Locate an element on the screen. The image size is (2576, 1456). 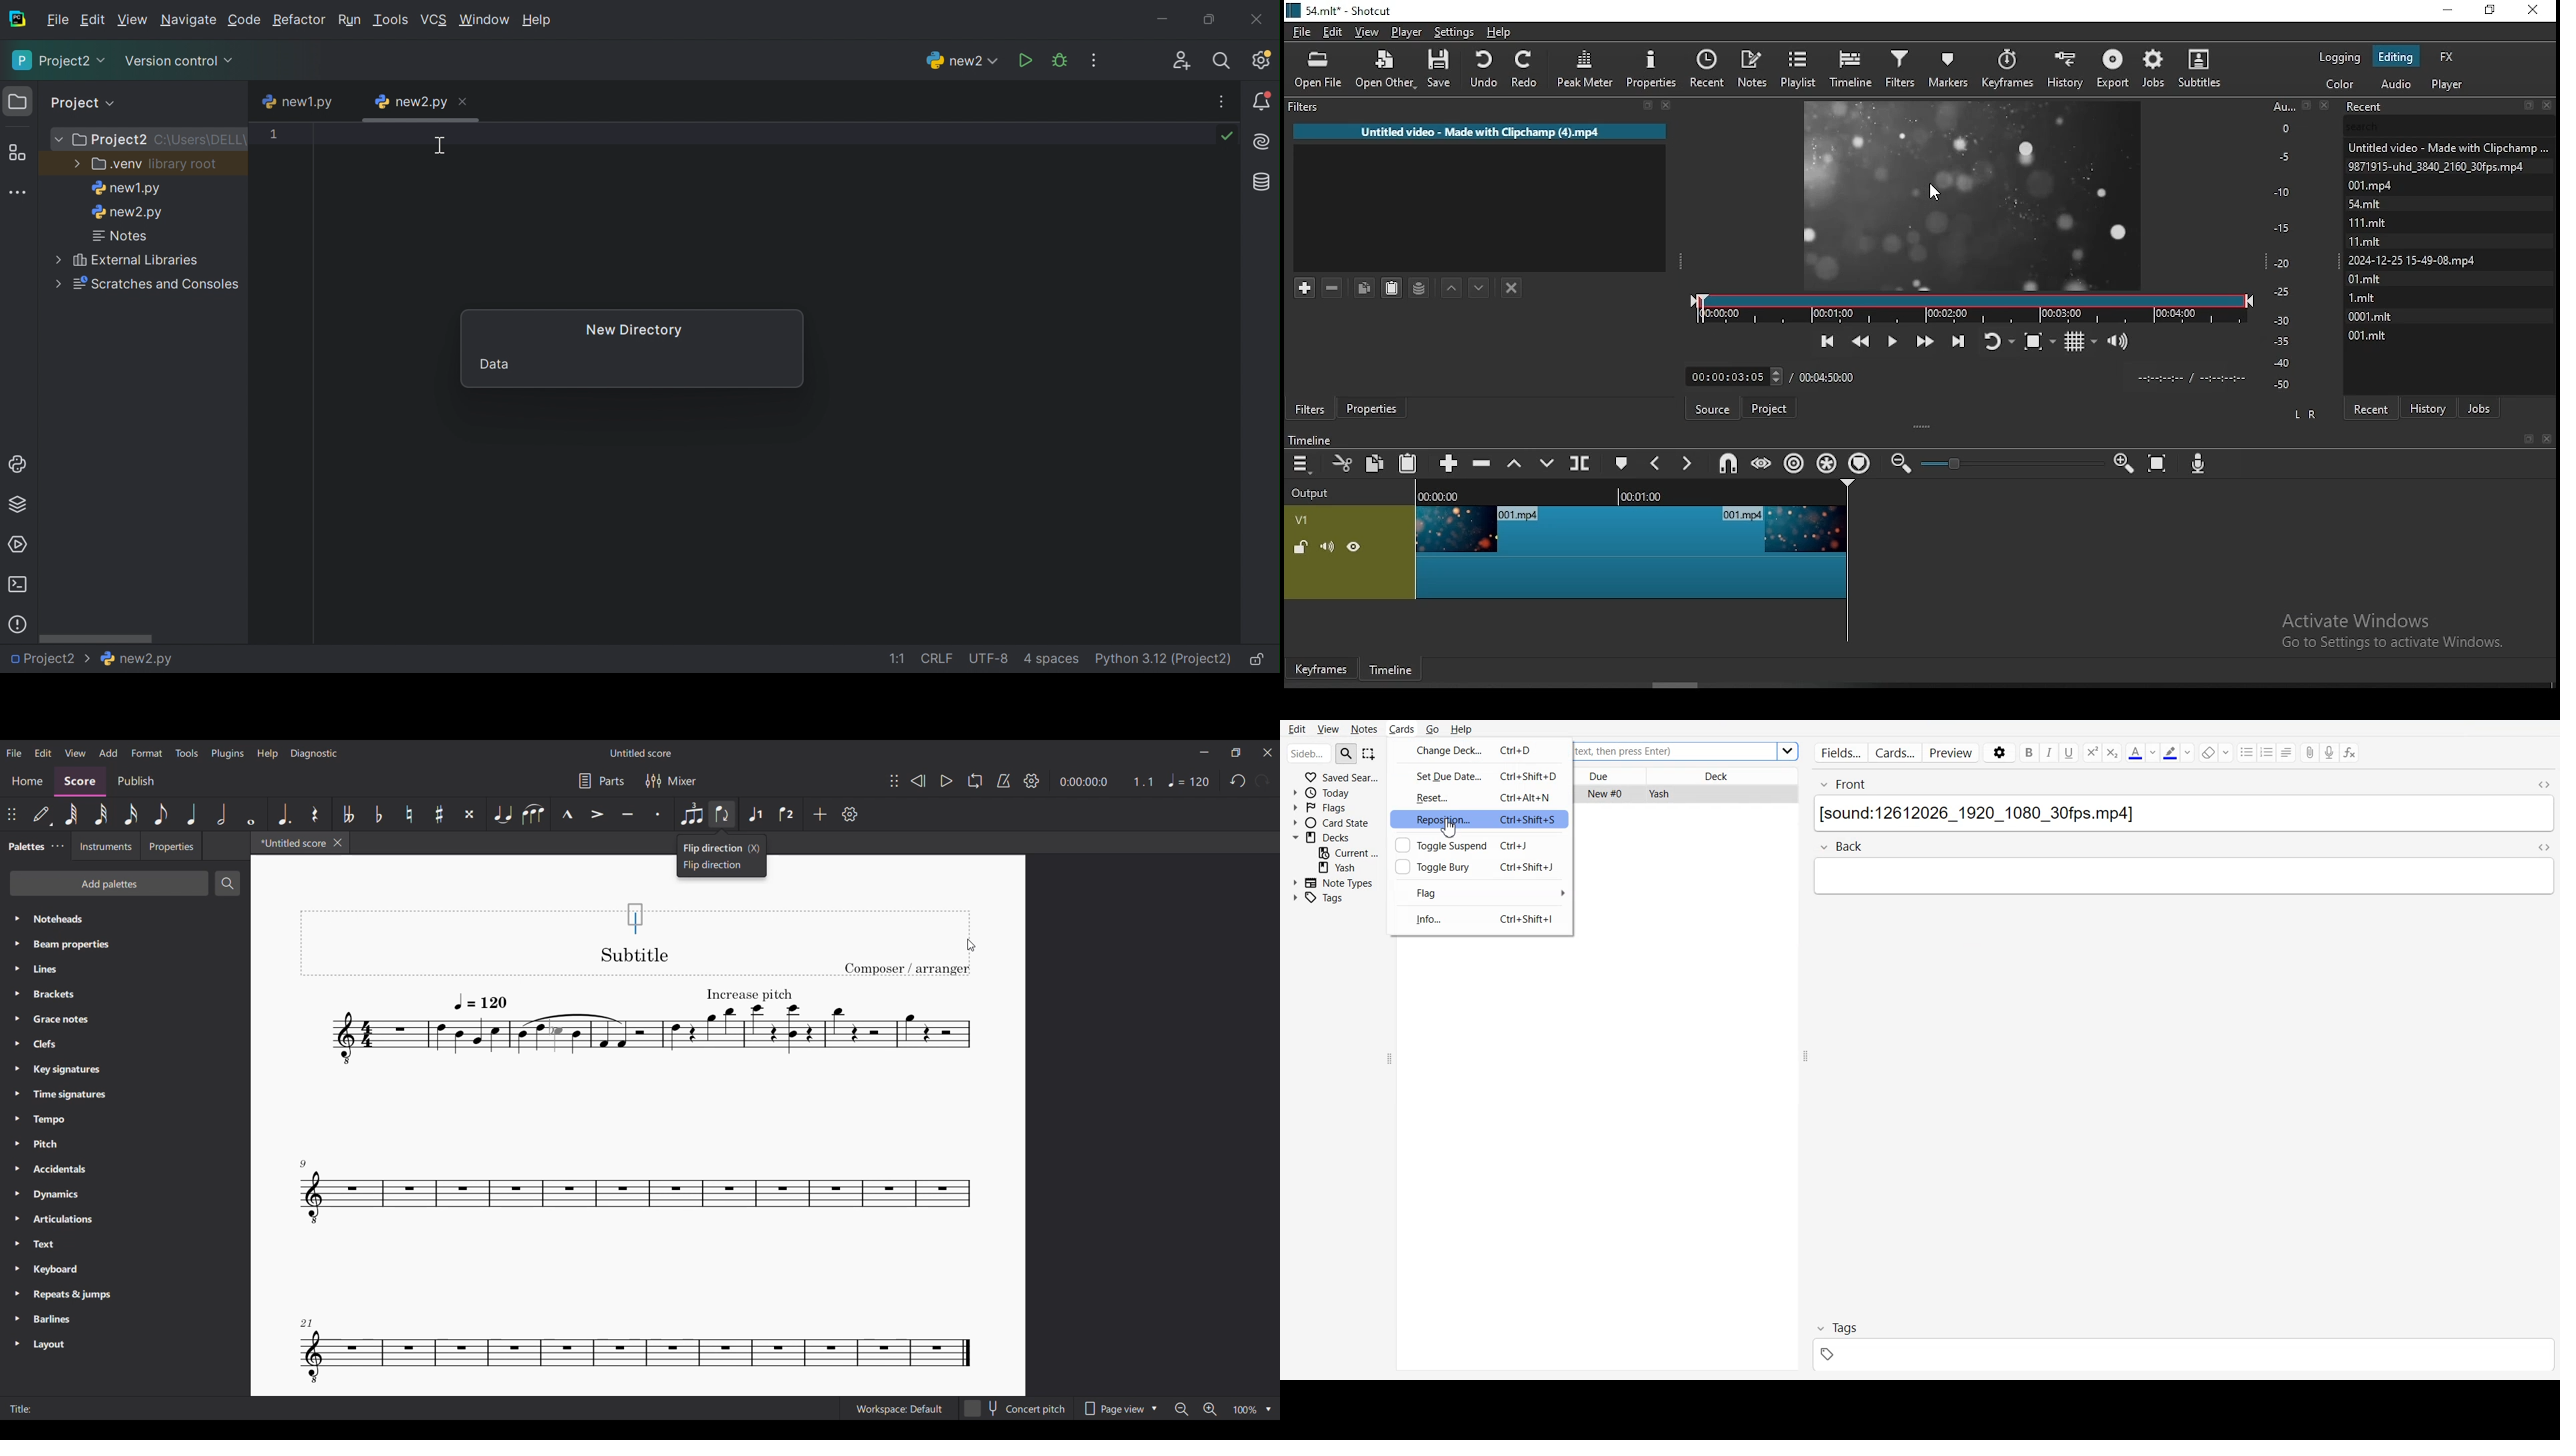
Reposition is located at coordinates (1433, 819).